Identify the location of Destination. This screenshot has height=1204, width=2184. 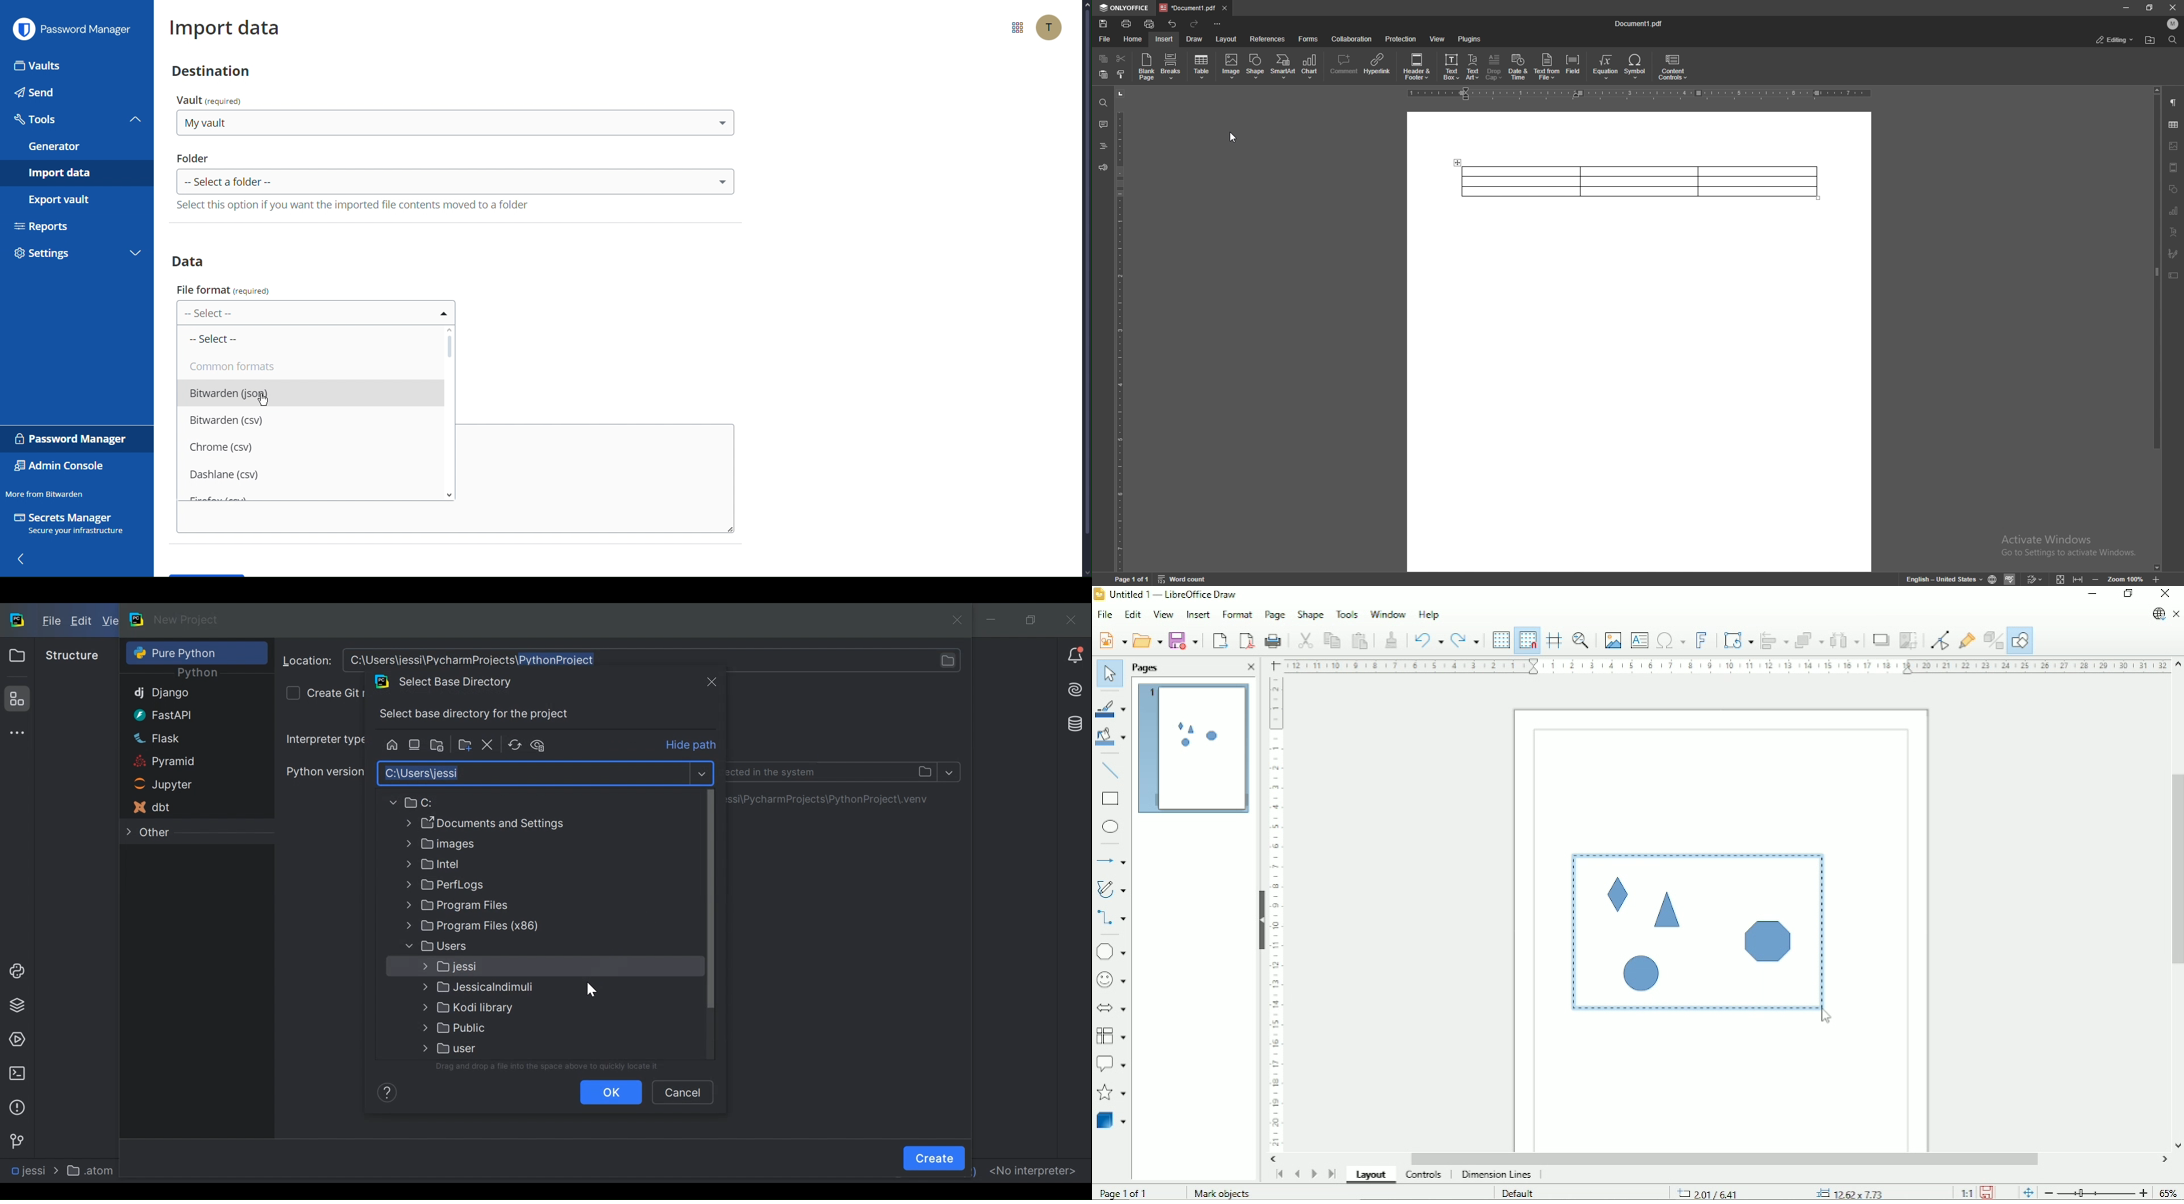
(209, 70).